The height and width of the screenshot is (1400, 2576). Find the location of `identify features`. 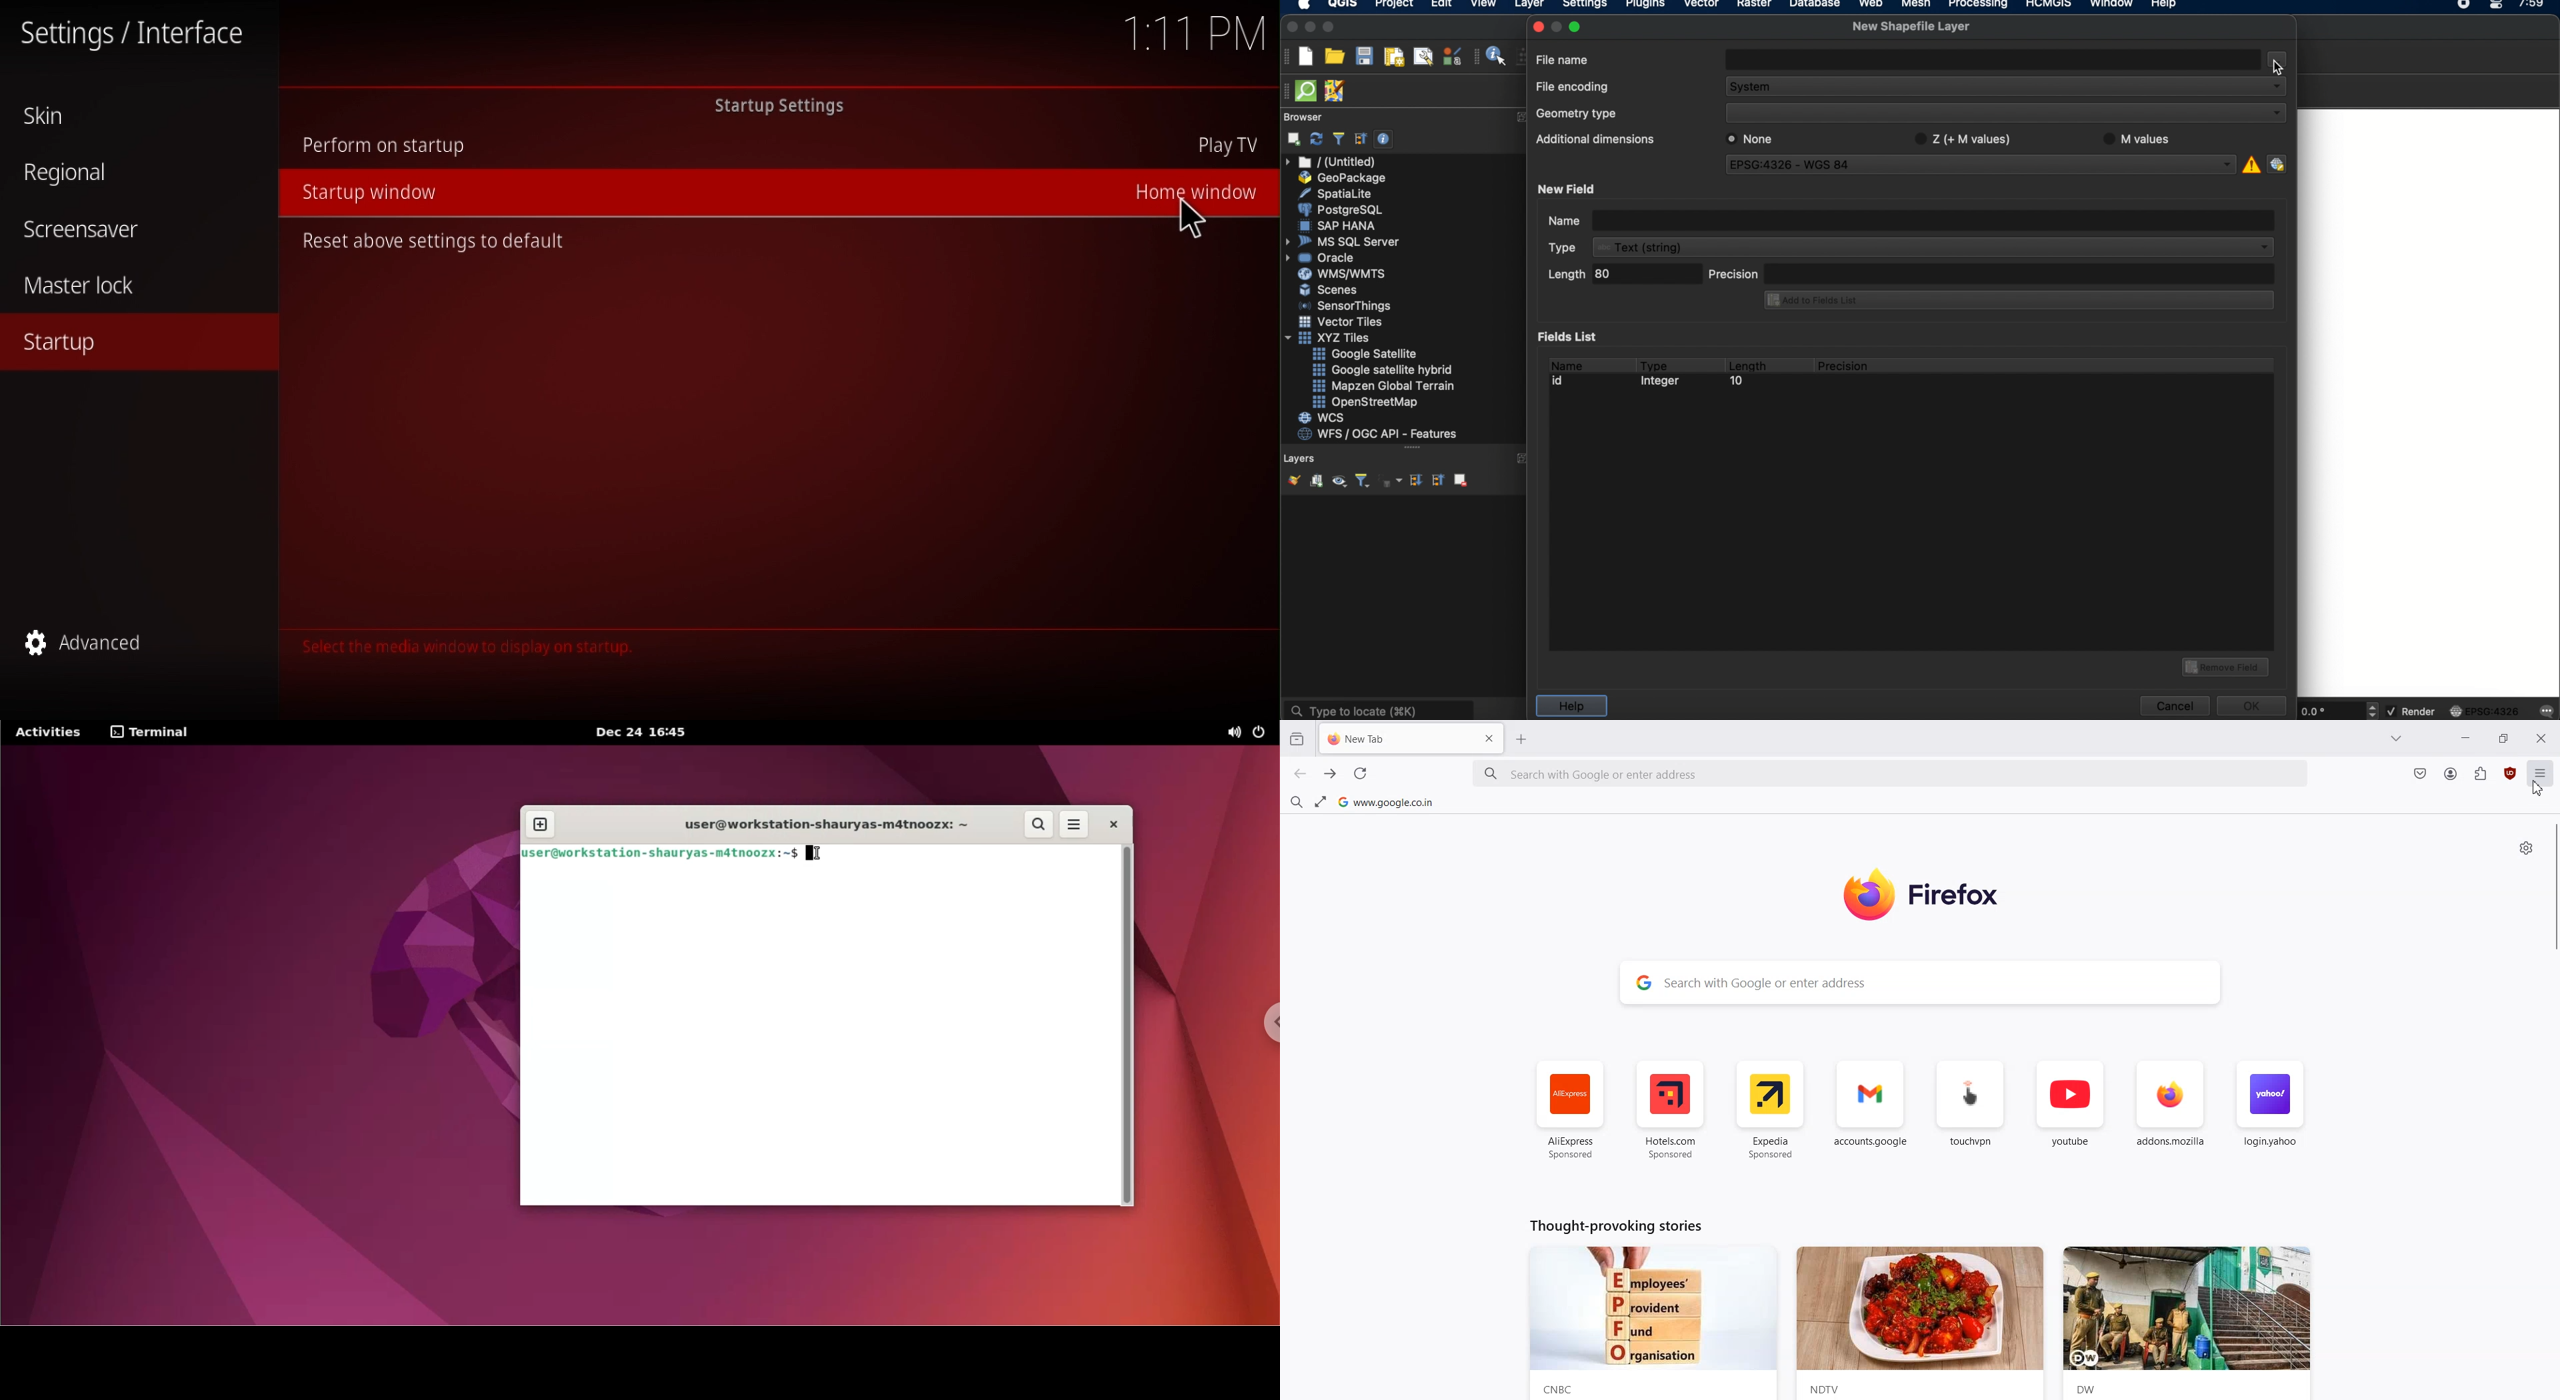

identify features is located at coordinates (1491, 56).